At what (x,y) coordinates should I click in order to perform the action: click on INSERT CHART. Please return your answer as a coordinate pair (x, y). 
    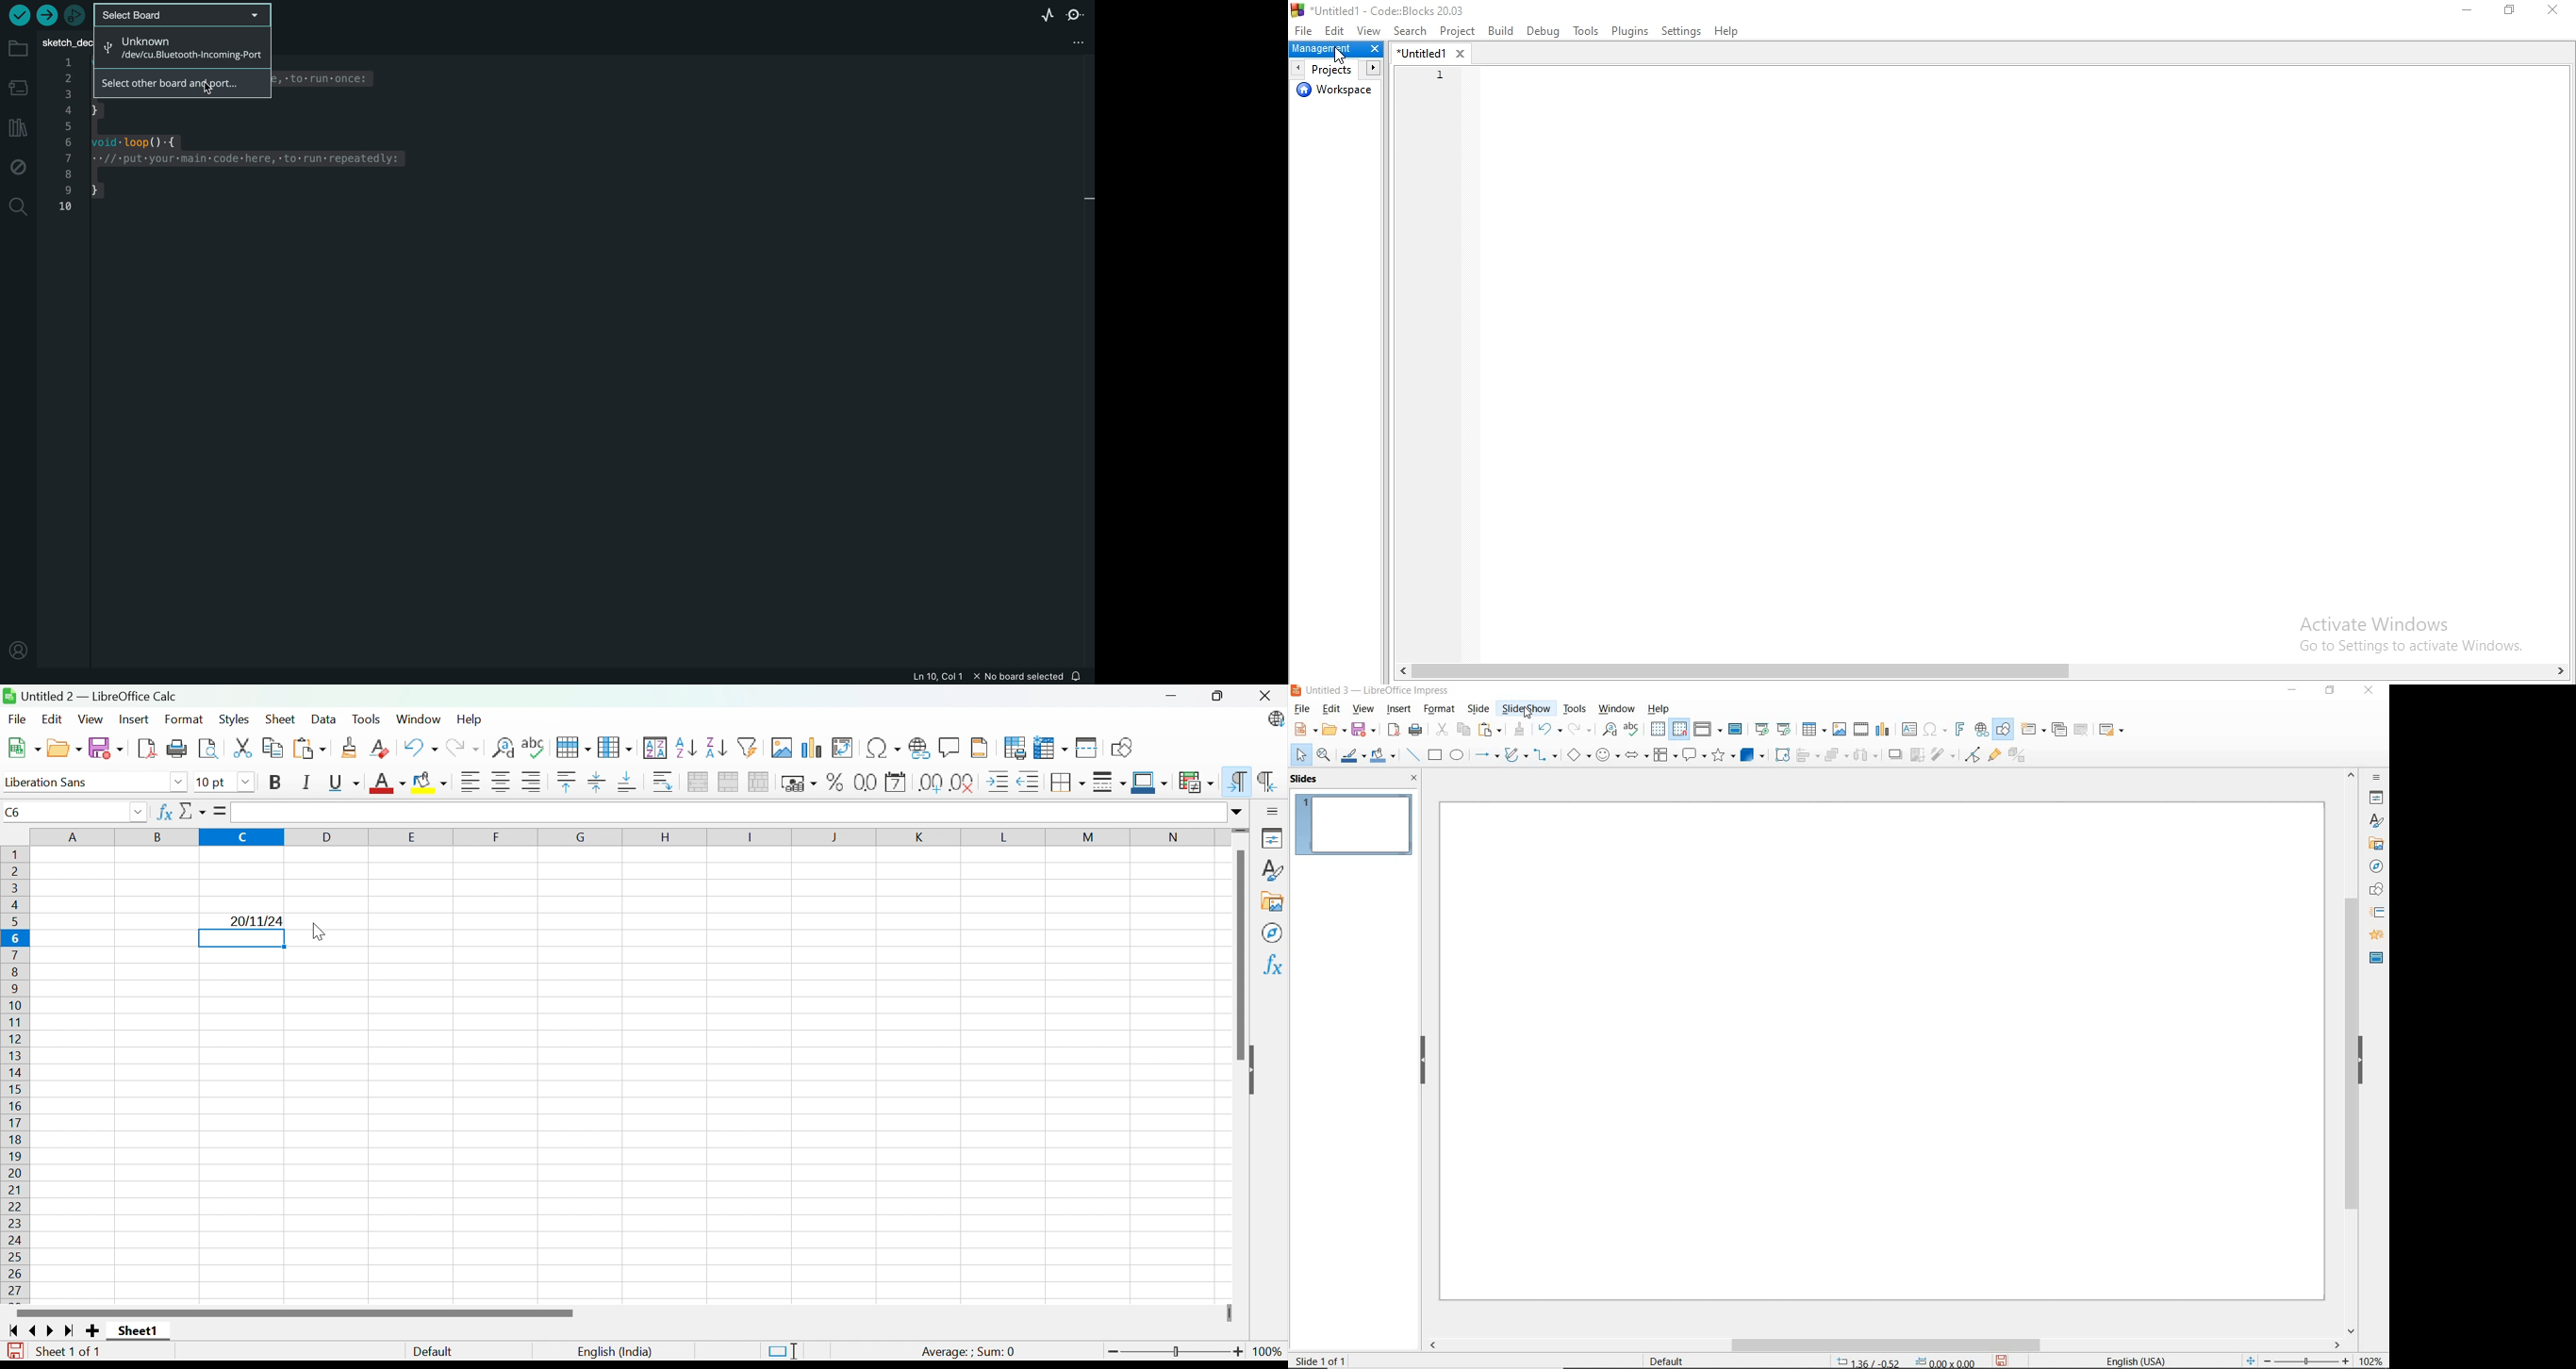
    Looking at the image, I should click on (1883, 728).